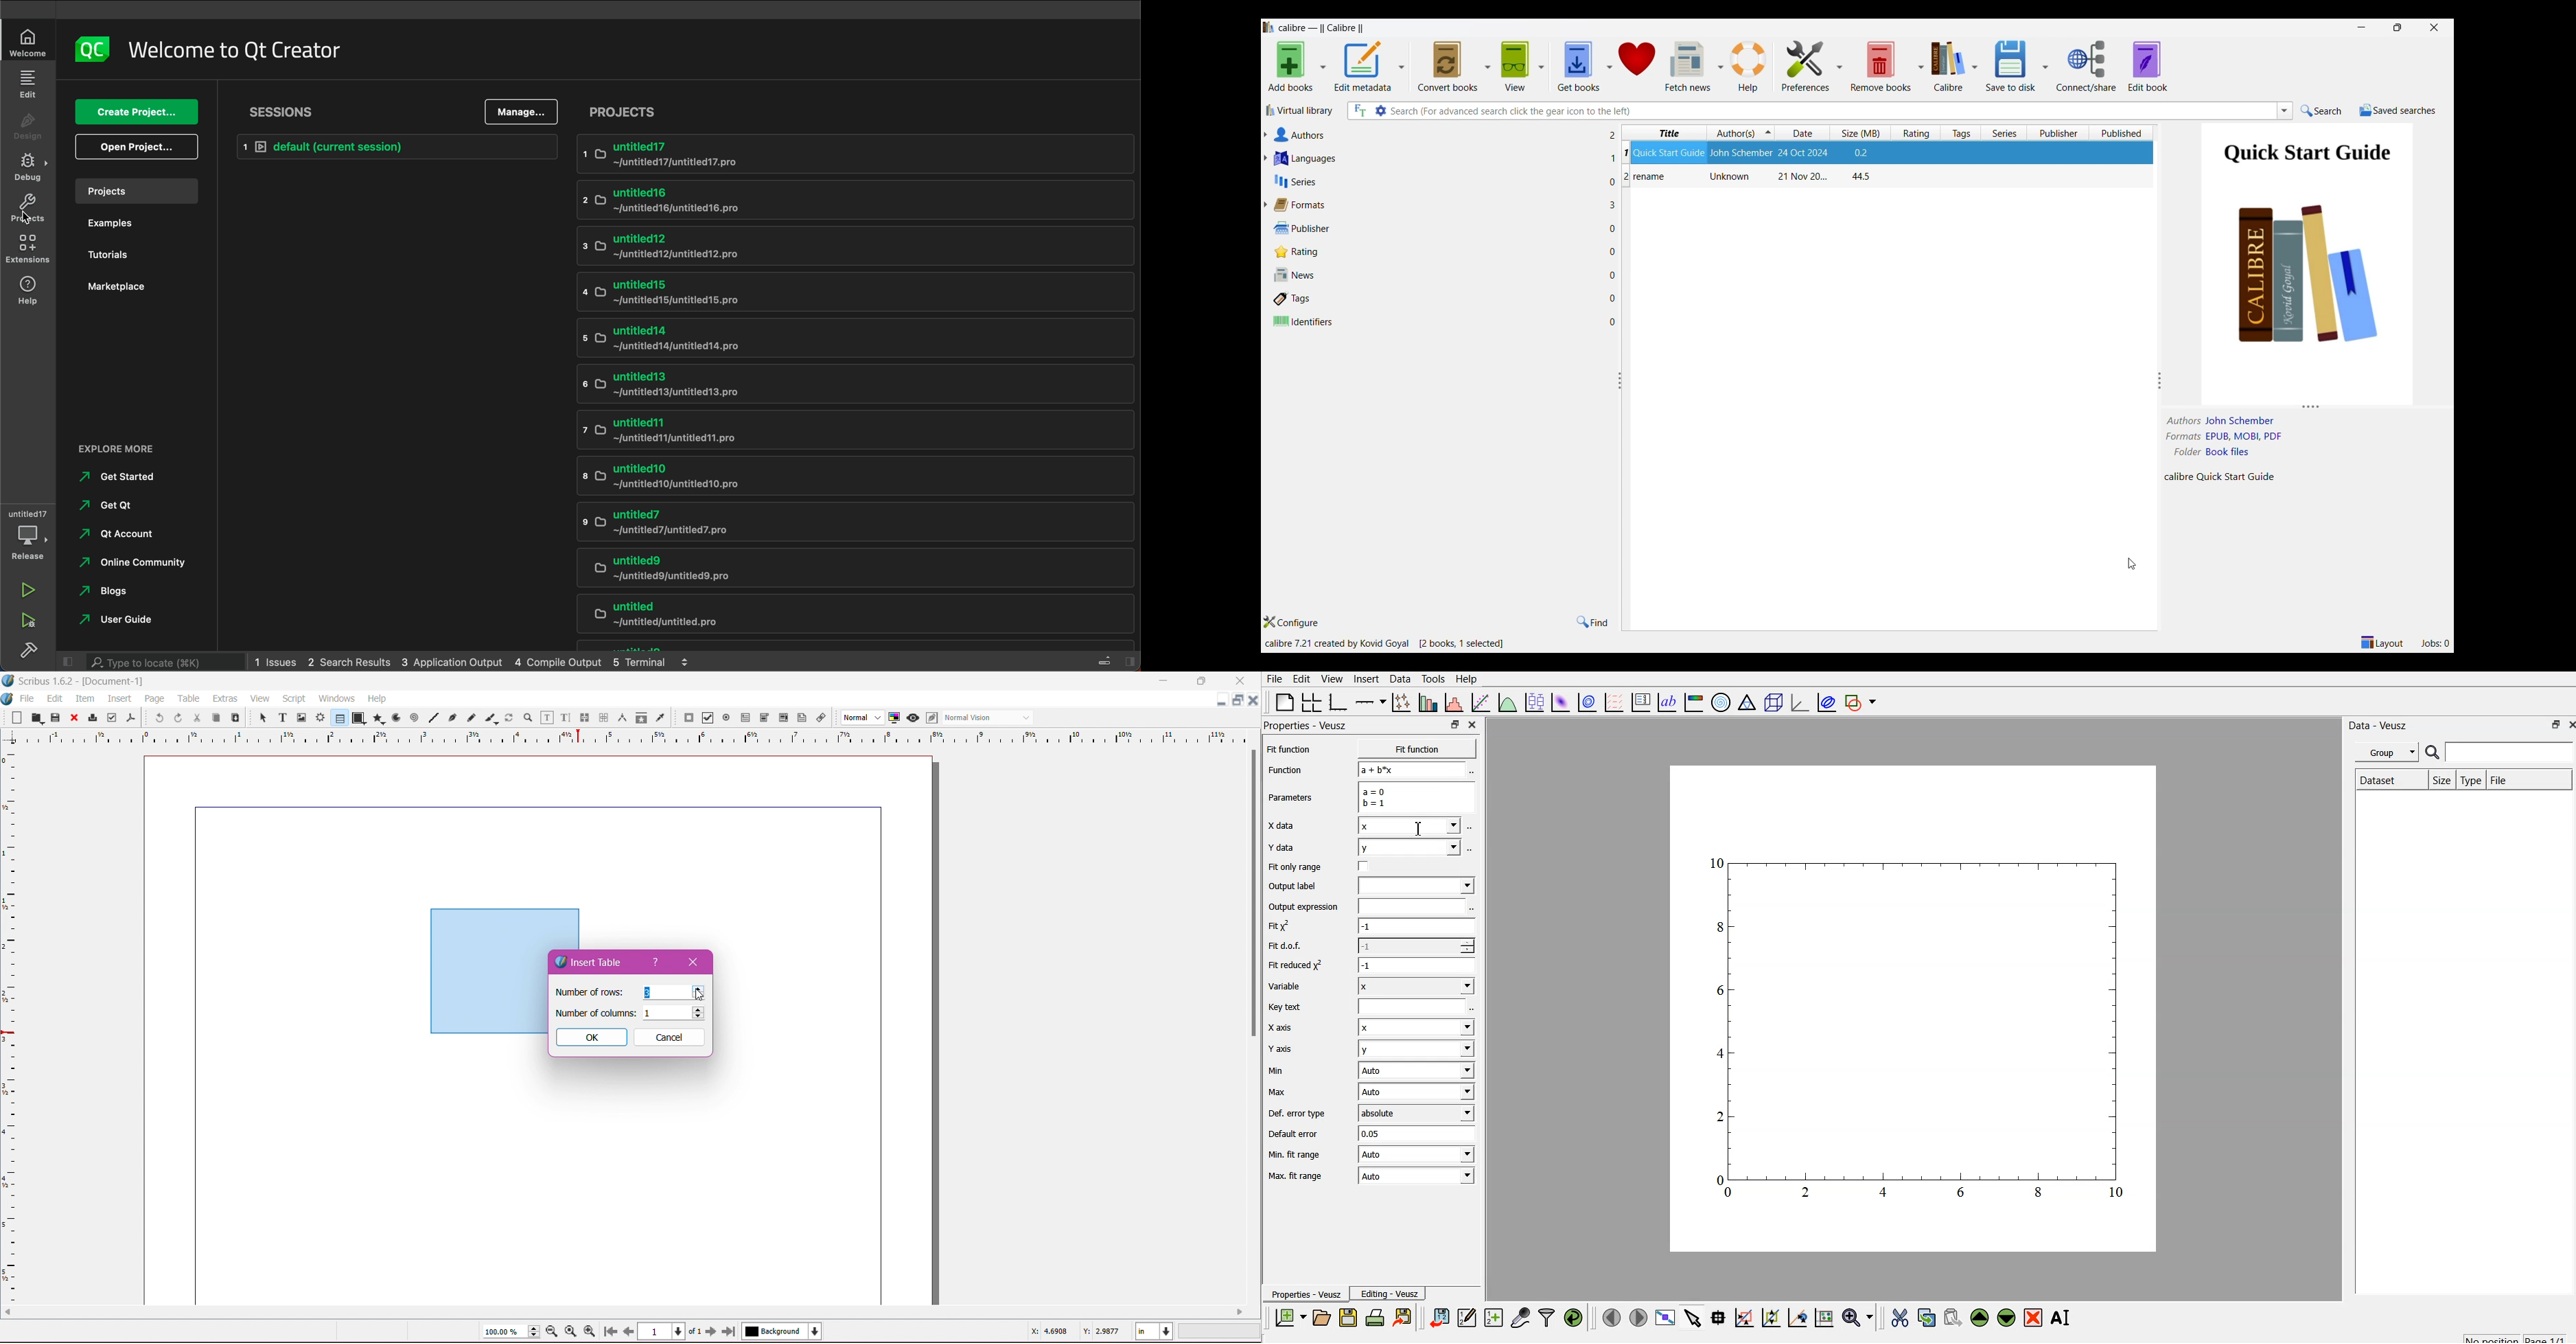  What do you see at coordinates (1417, 885) in the screenshot?
I see `input label` at bounding box center [1417, 885].